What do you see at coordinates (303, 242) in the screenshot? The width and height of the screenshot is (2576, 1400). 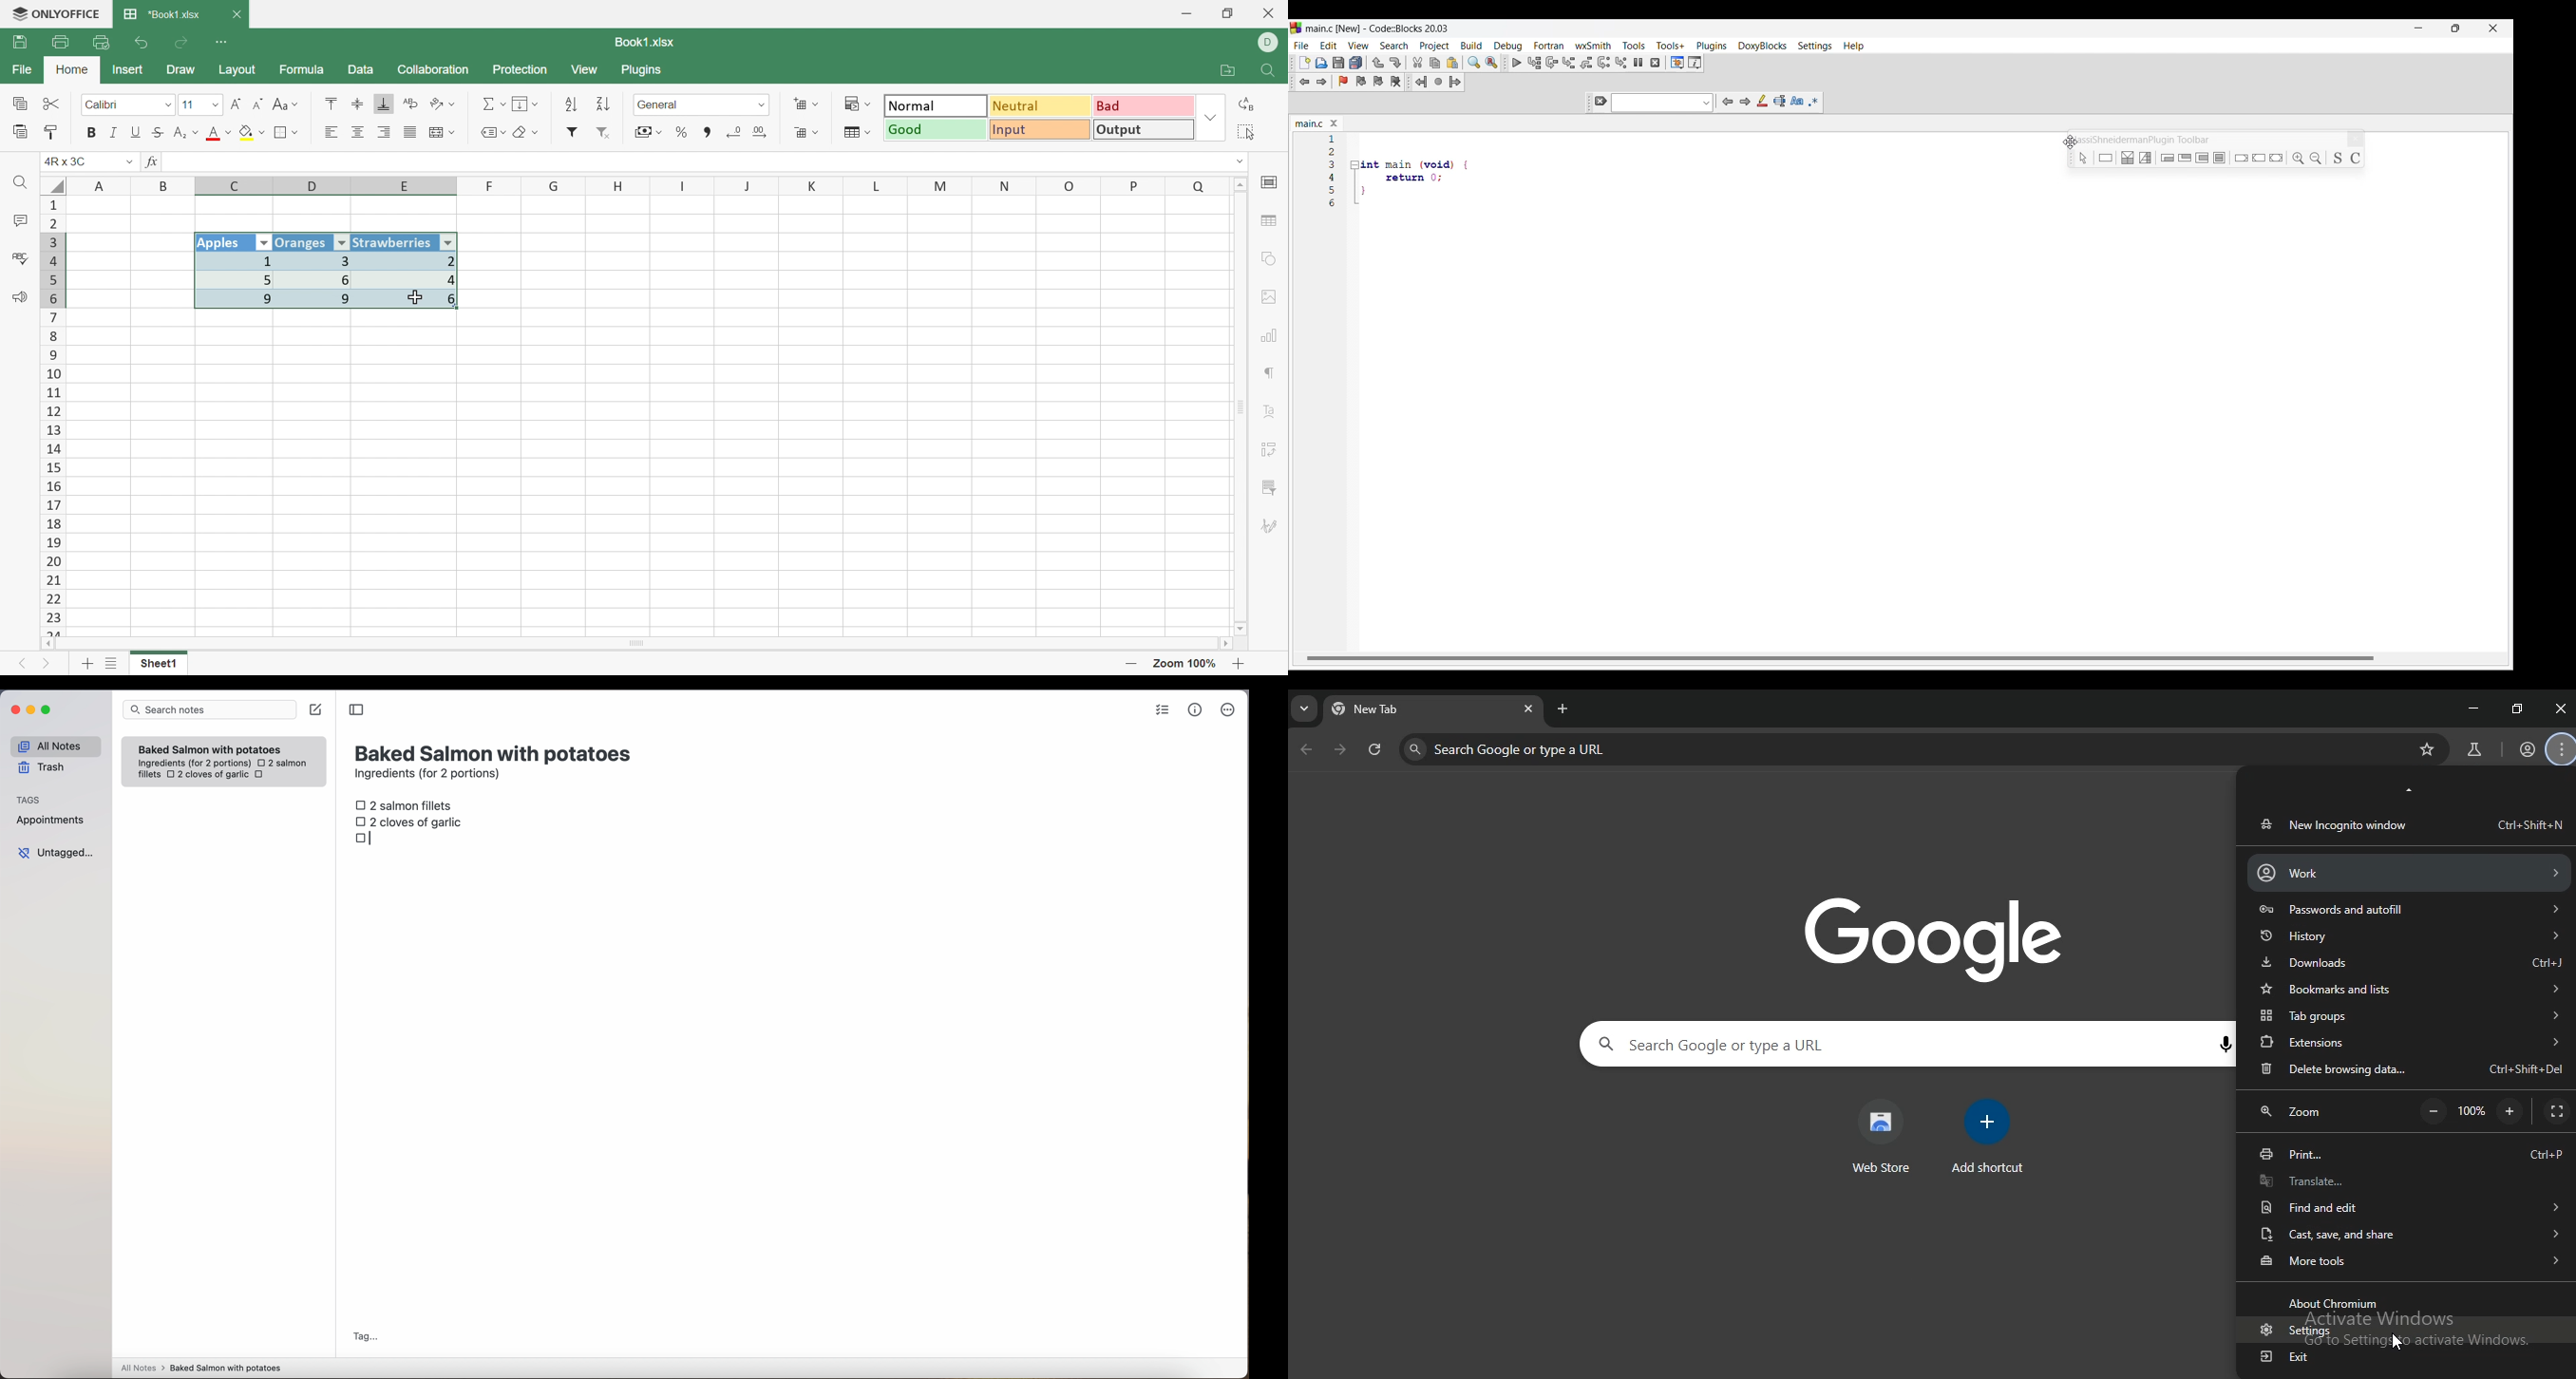 I see `Oranges` at bounding box center [303, 242].